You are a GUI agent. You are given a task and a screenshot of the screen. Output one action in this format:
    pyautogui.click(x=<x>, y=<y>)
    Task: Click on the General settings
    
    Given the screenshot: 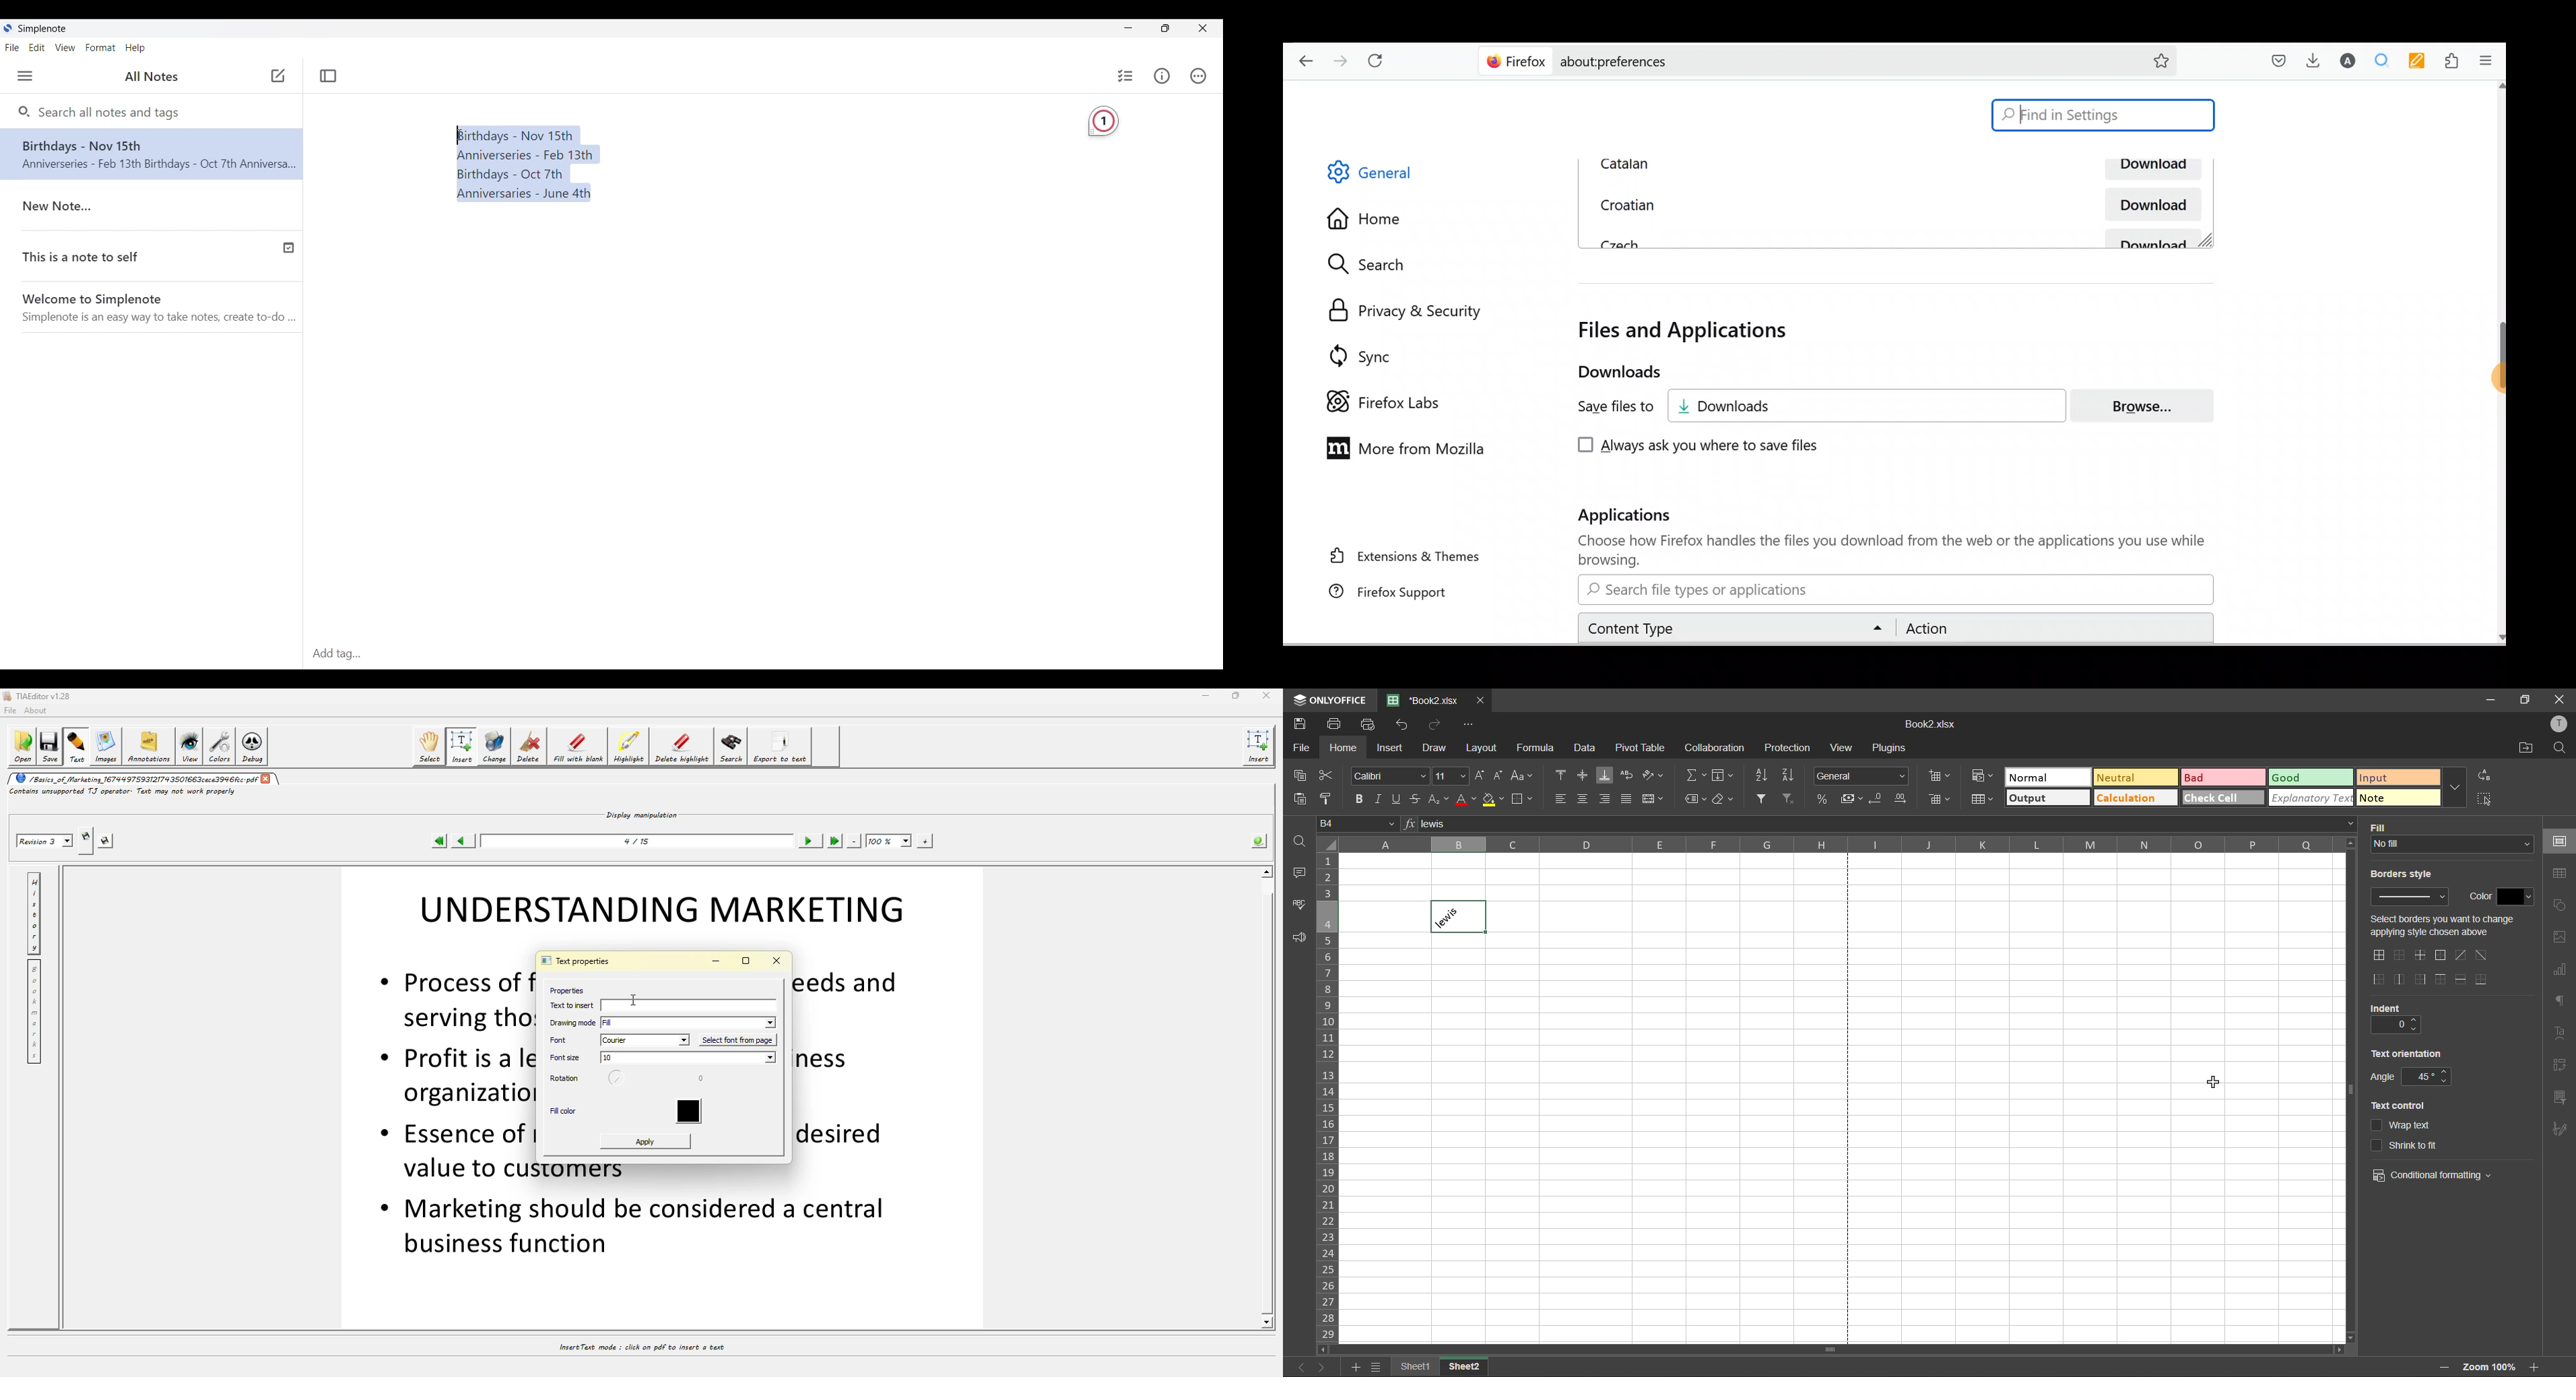 What is the action you would take?
    pyautogui.click(x=1381, y=175)
    